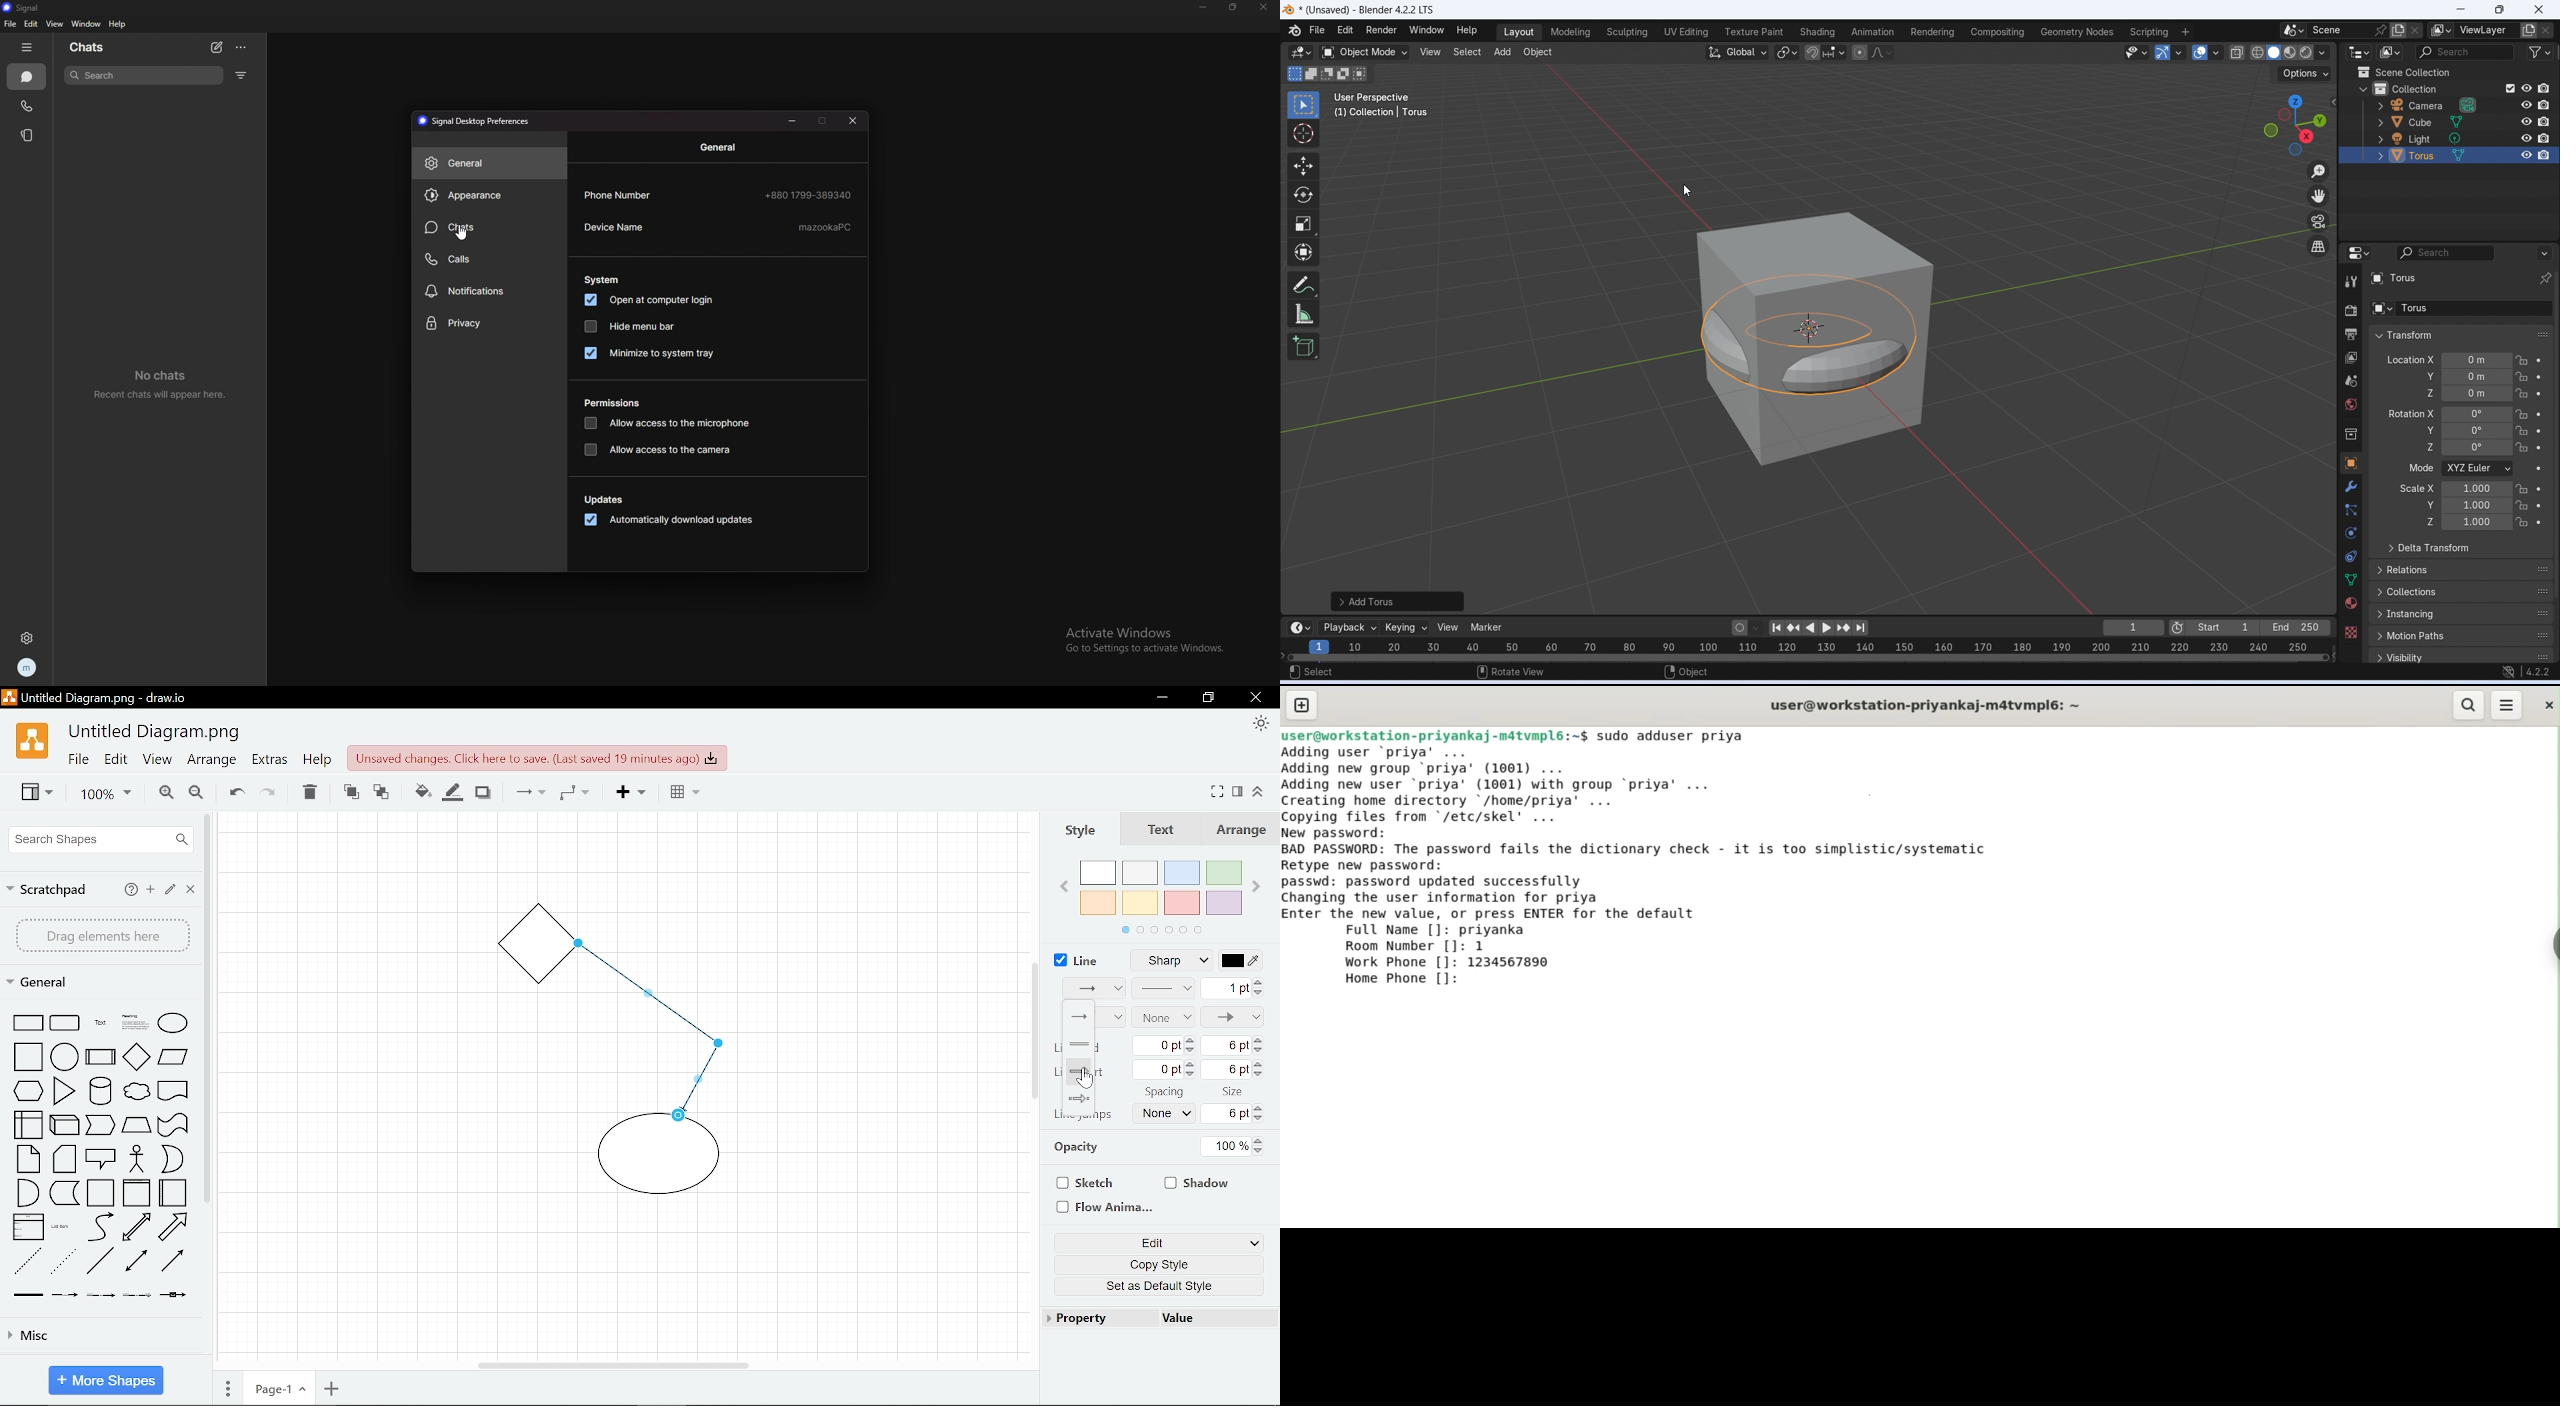 This screenshot has height=1428, width=2576. What do you see at coordinates (2463, 569) in the screenshot?
I see `Relations` at bounding box center [2463, 569].